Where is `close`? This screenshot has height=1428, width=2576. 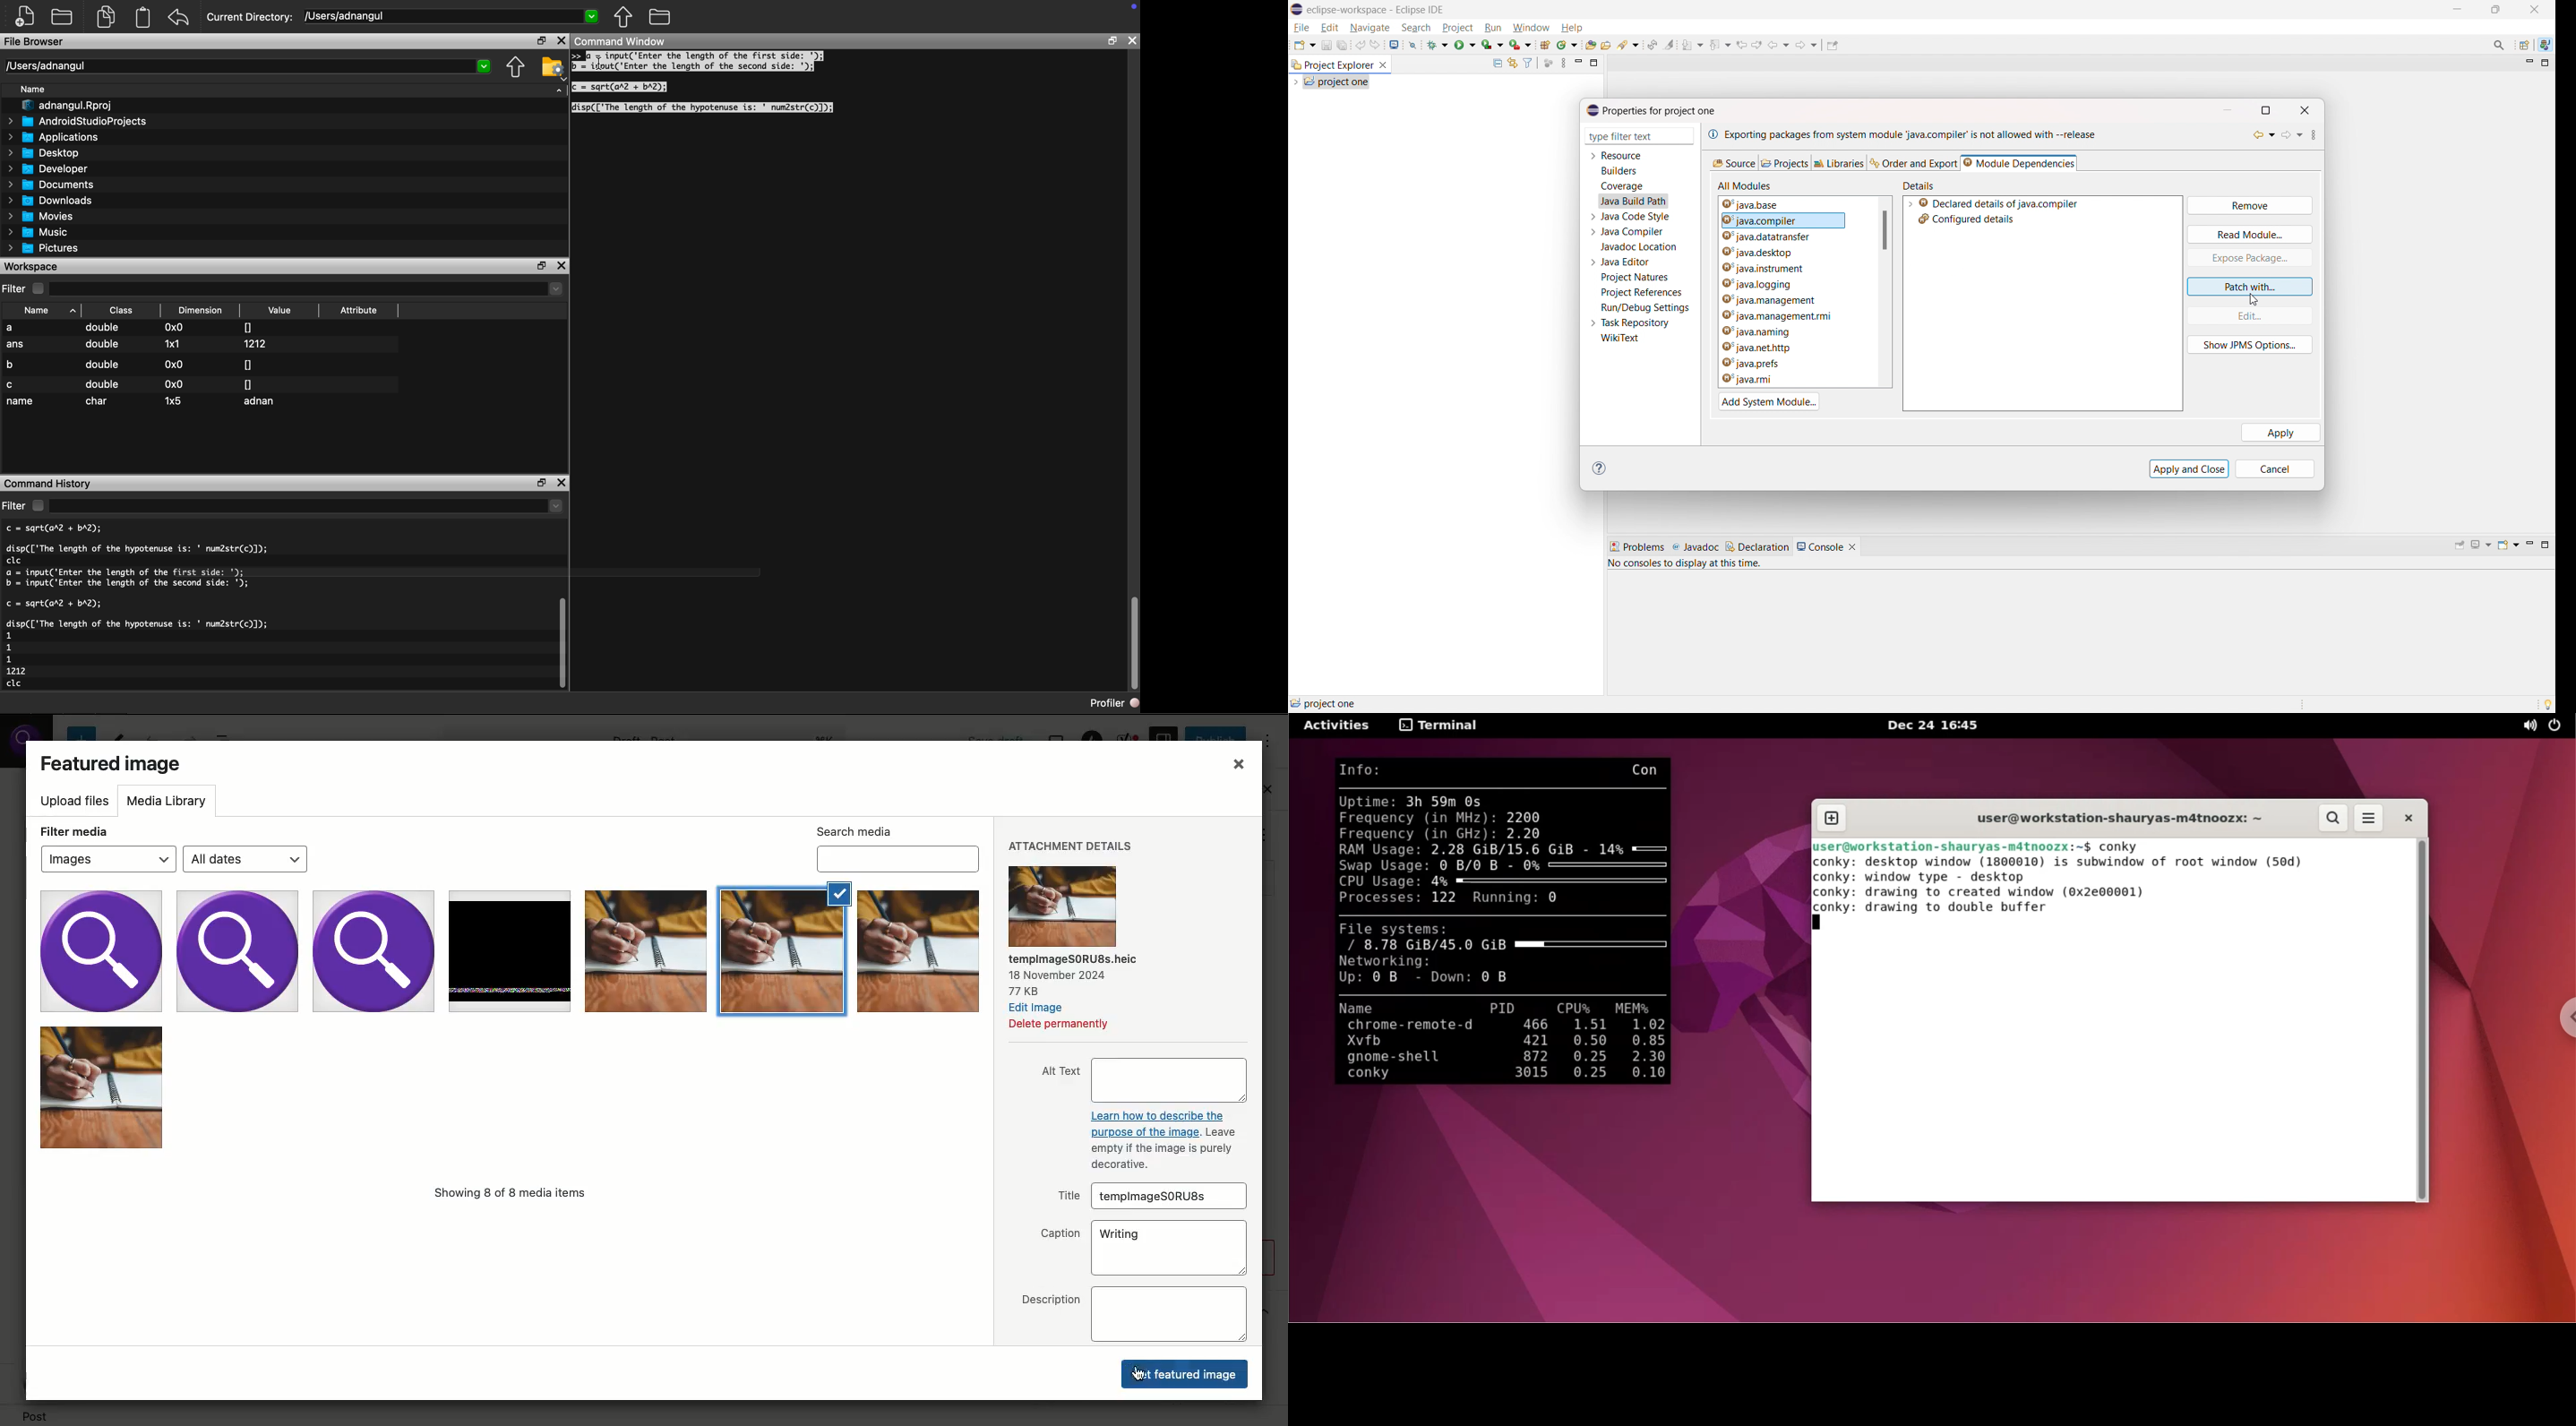
close is located at coordinates (1241, 764).